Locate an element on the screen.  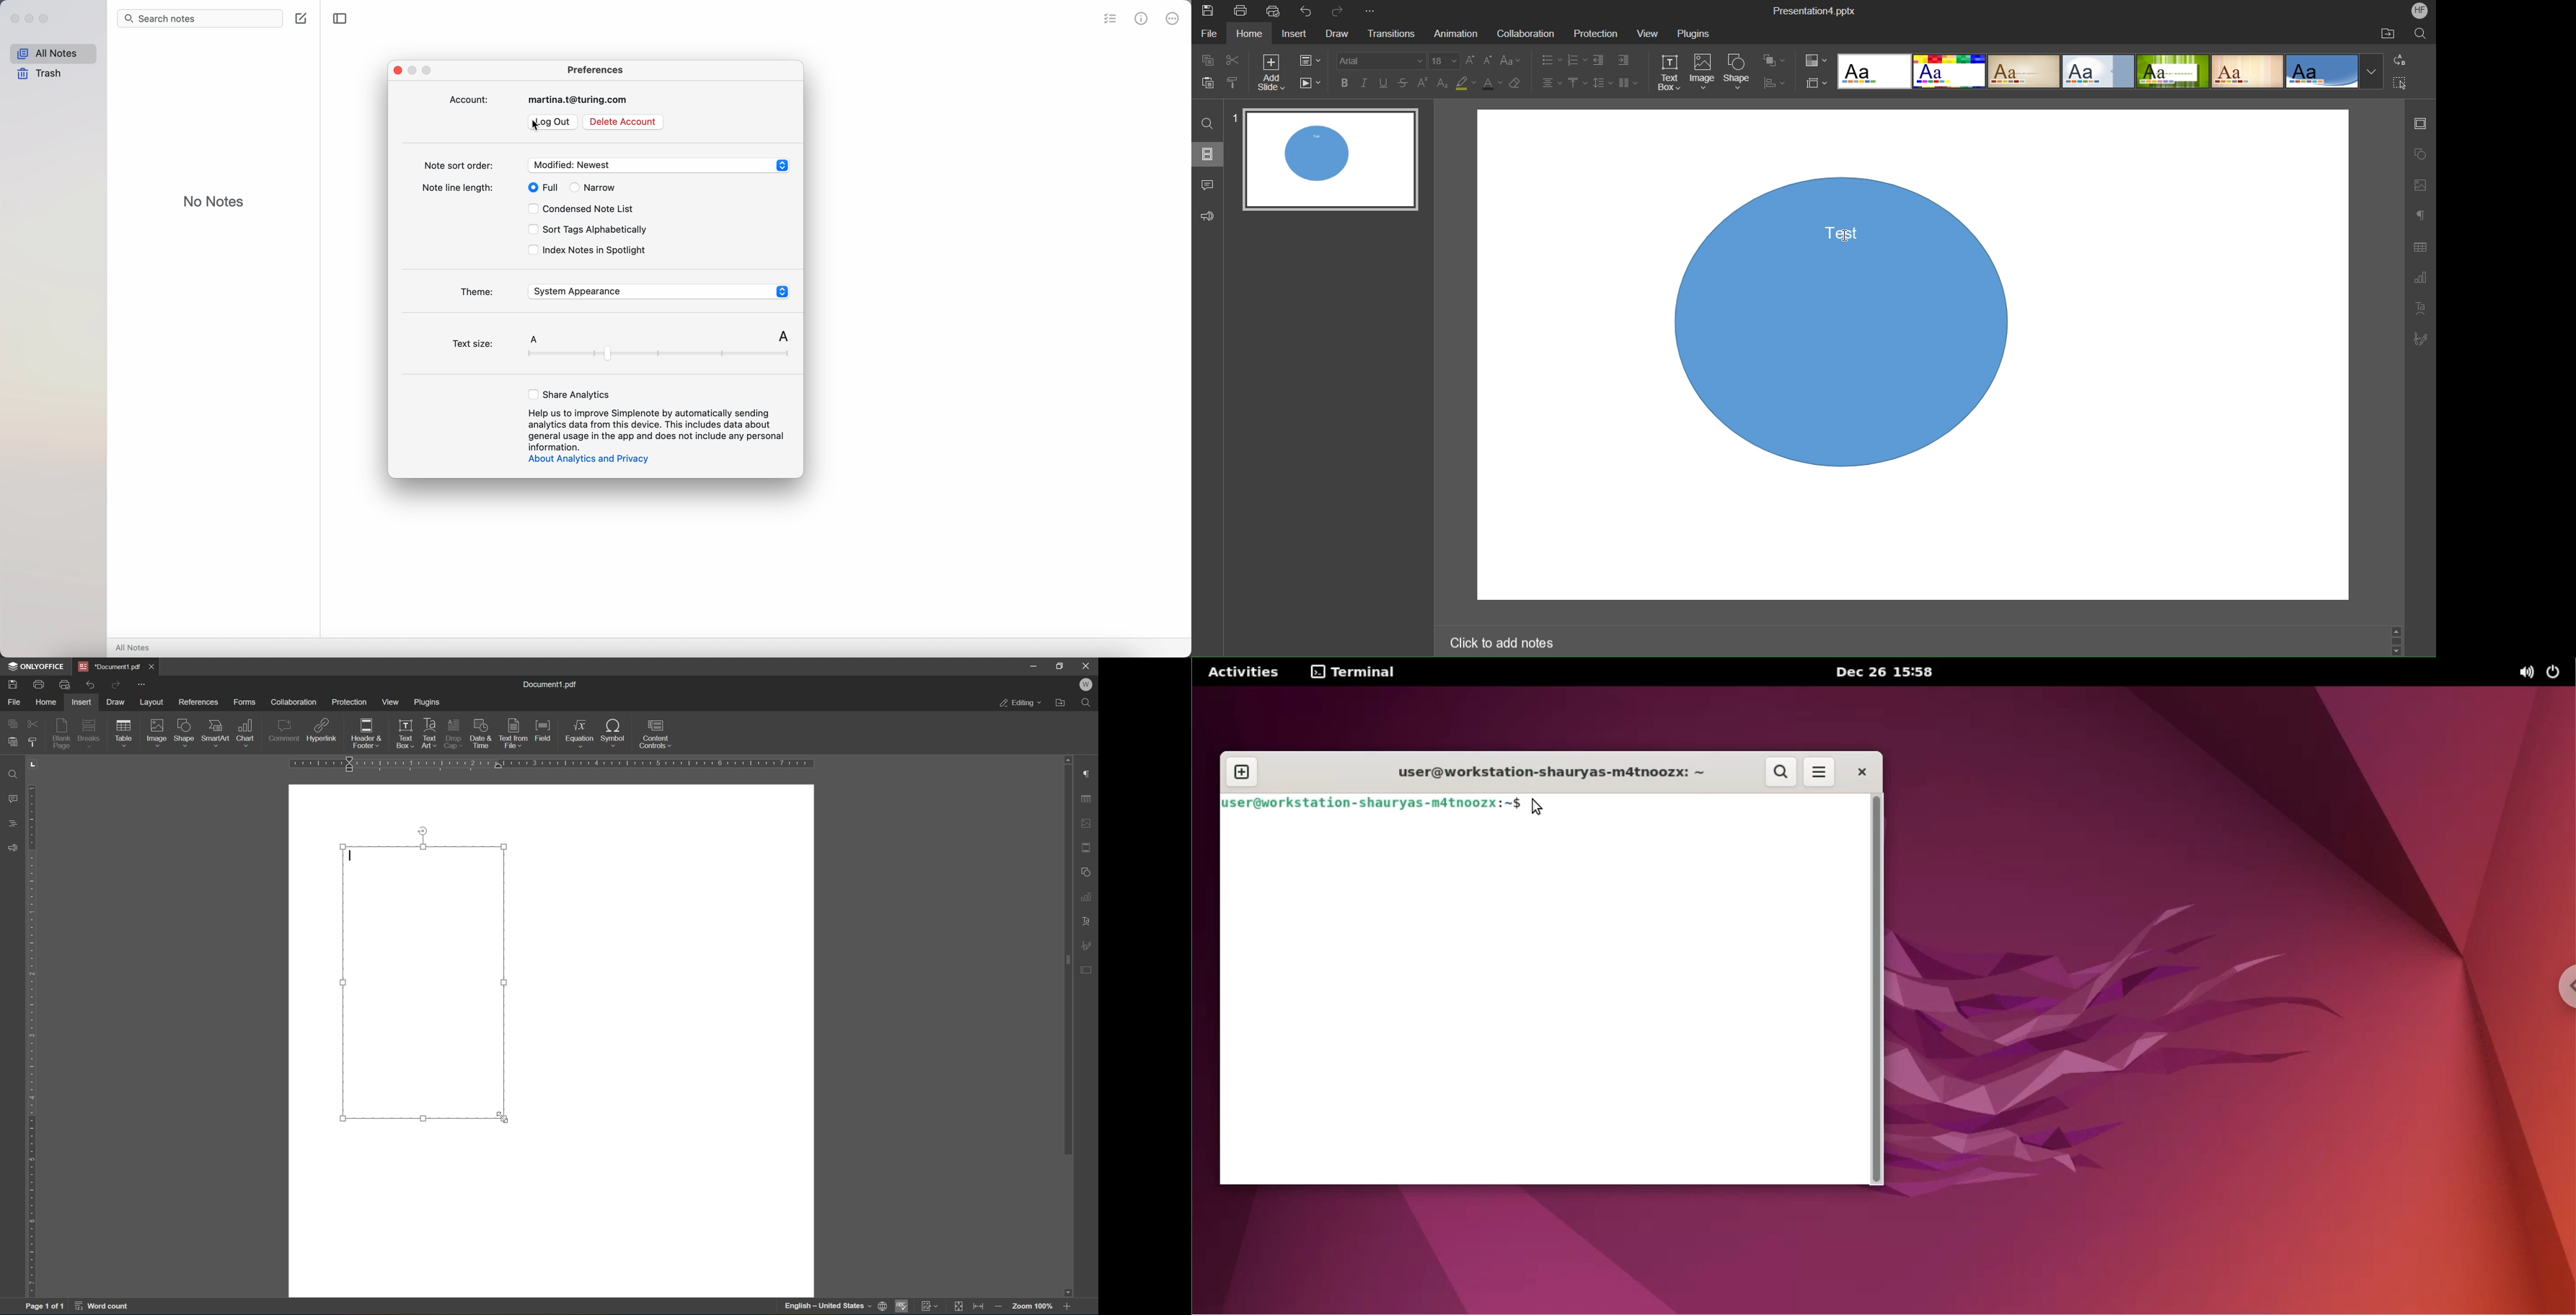
text art settings is located at coordinates (1087, 922).